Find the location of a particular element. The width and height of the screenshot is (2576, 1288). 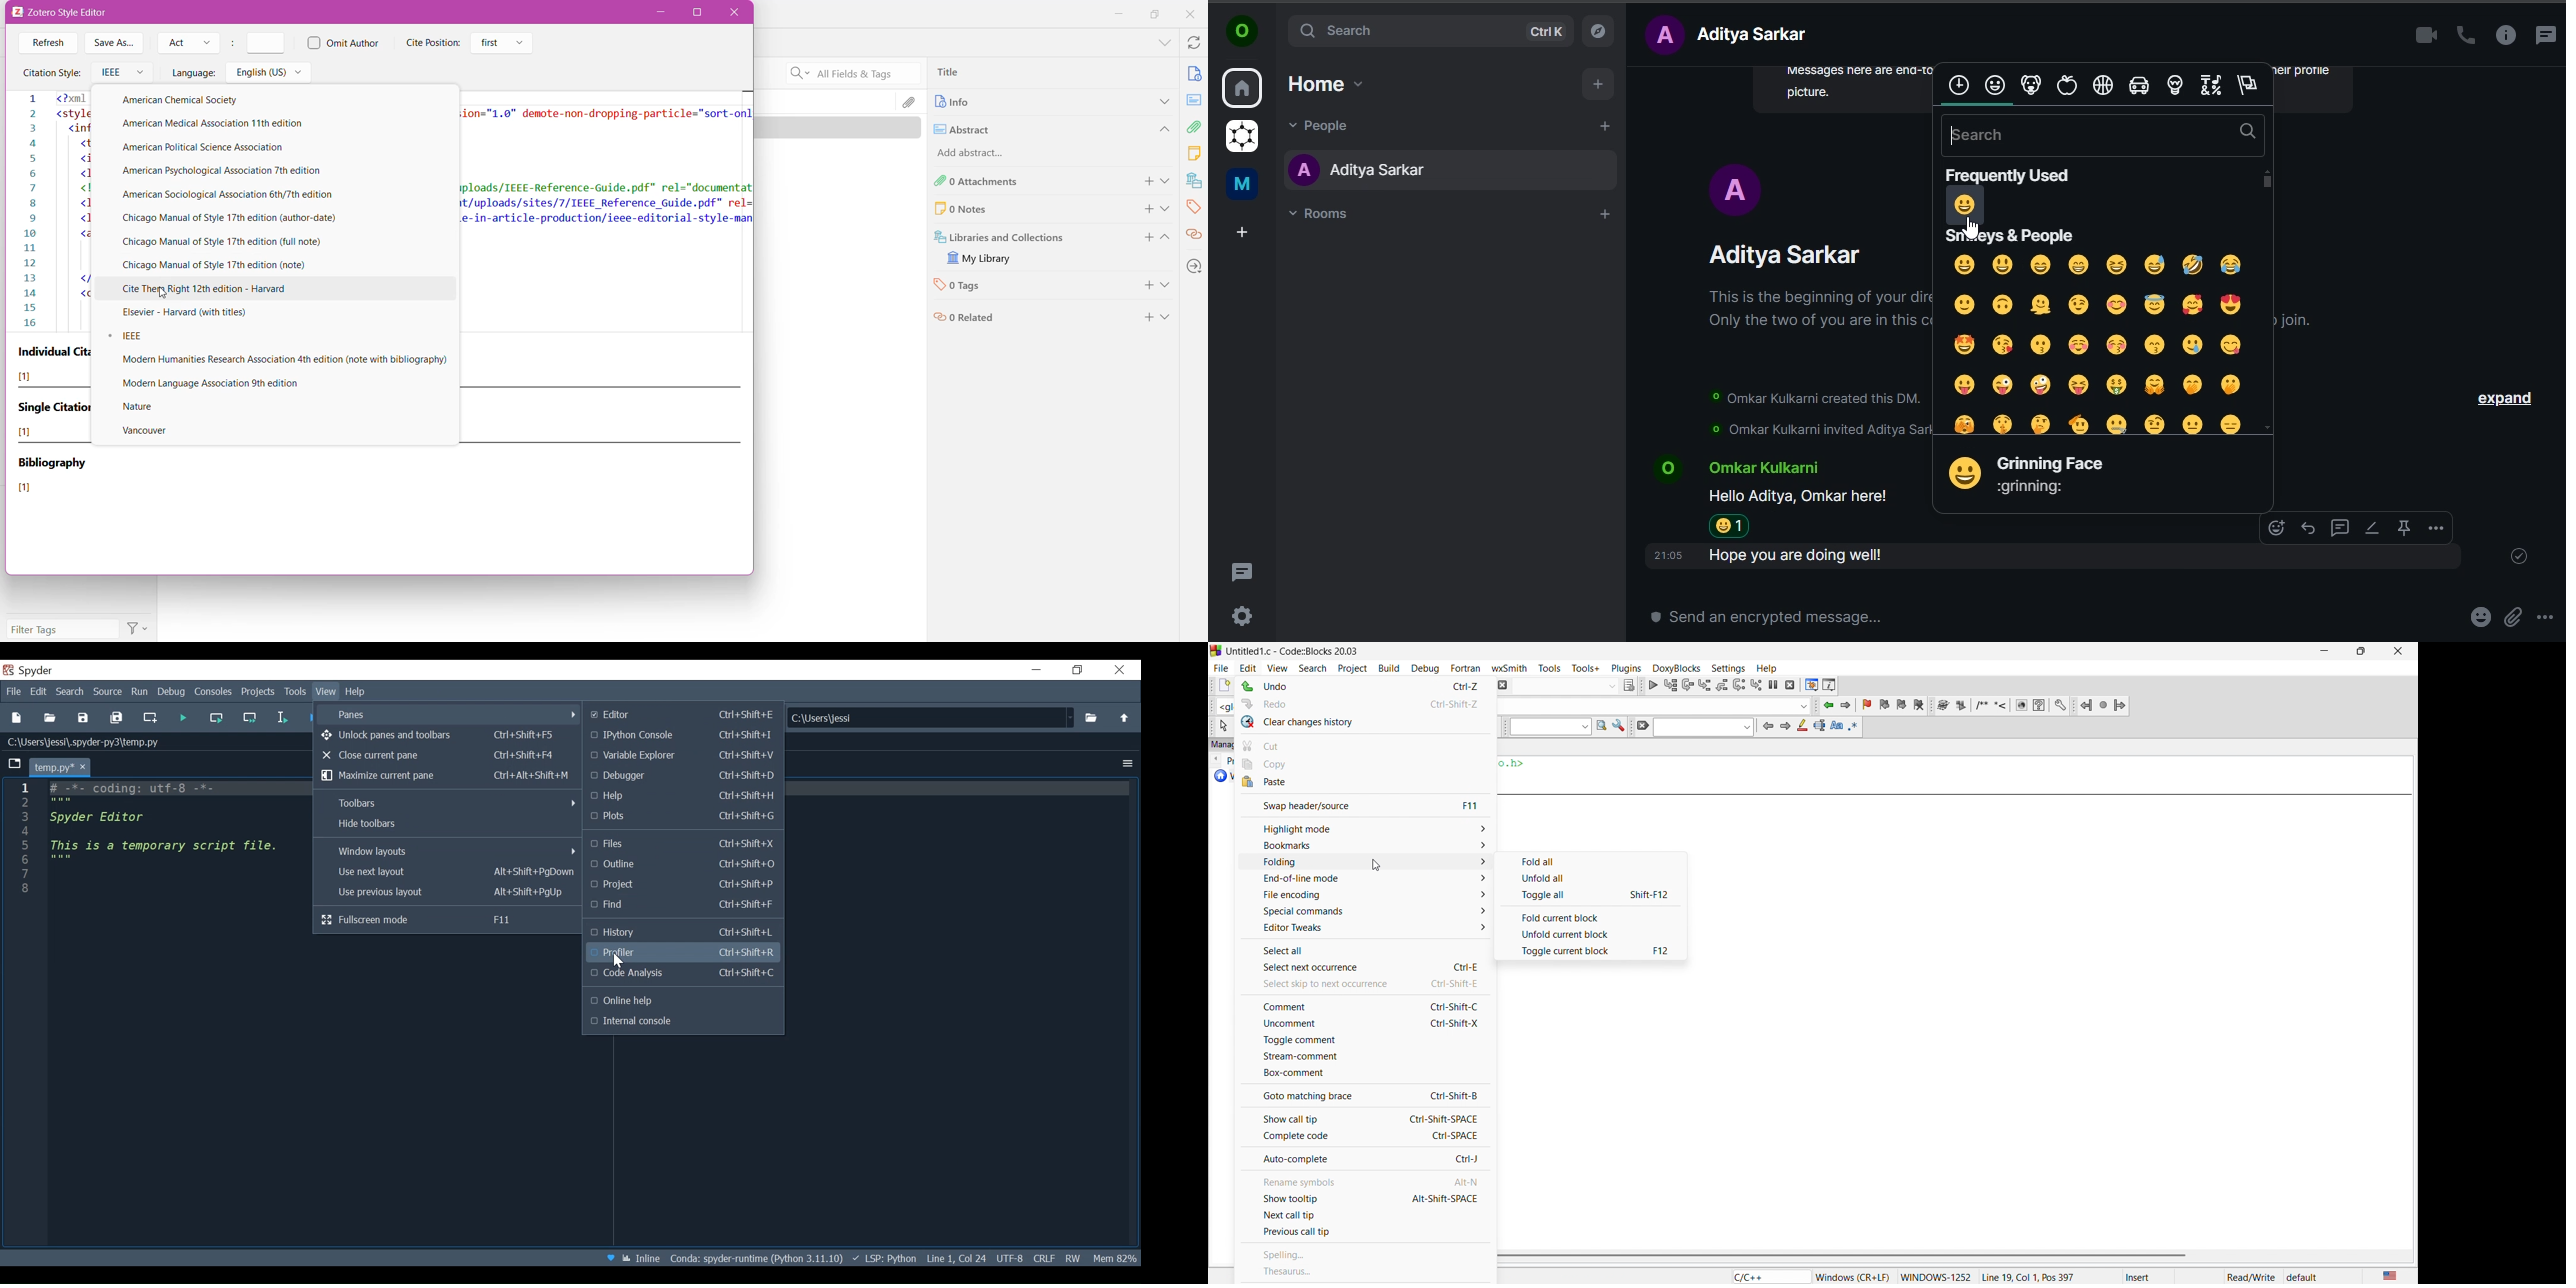

grinning squinting face is located at coordinates (2117, 265).